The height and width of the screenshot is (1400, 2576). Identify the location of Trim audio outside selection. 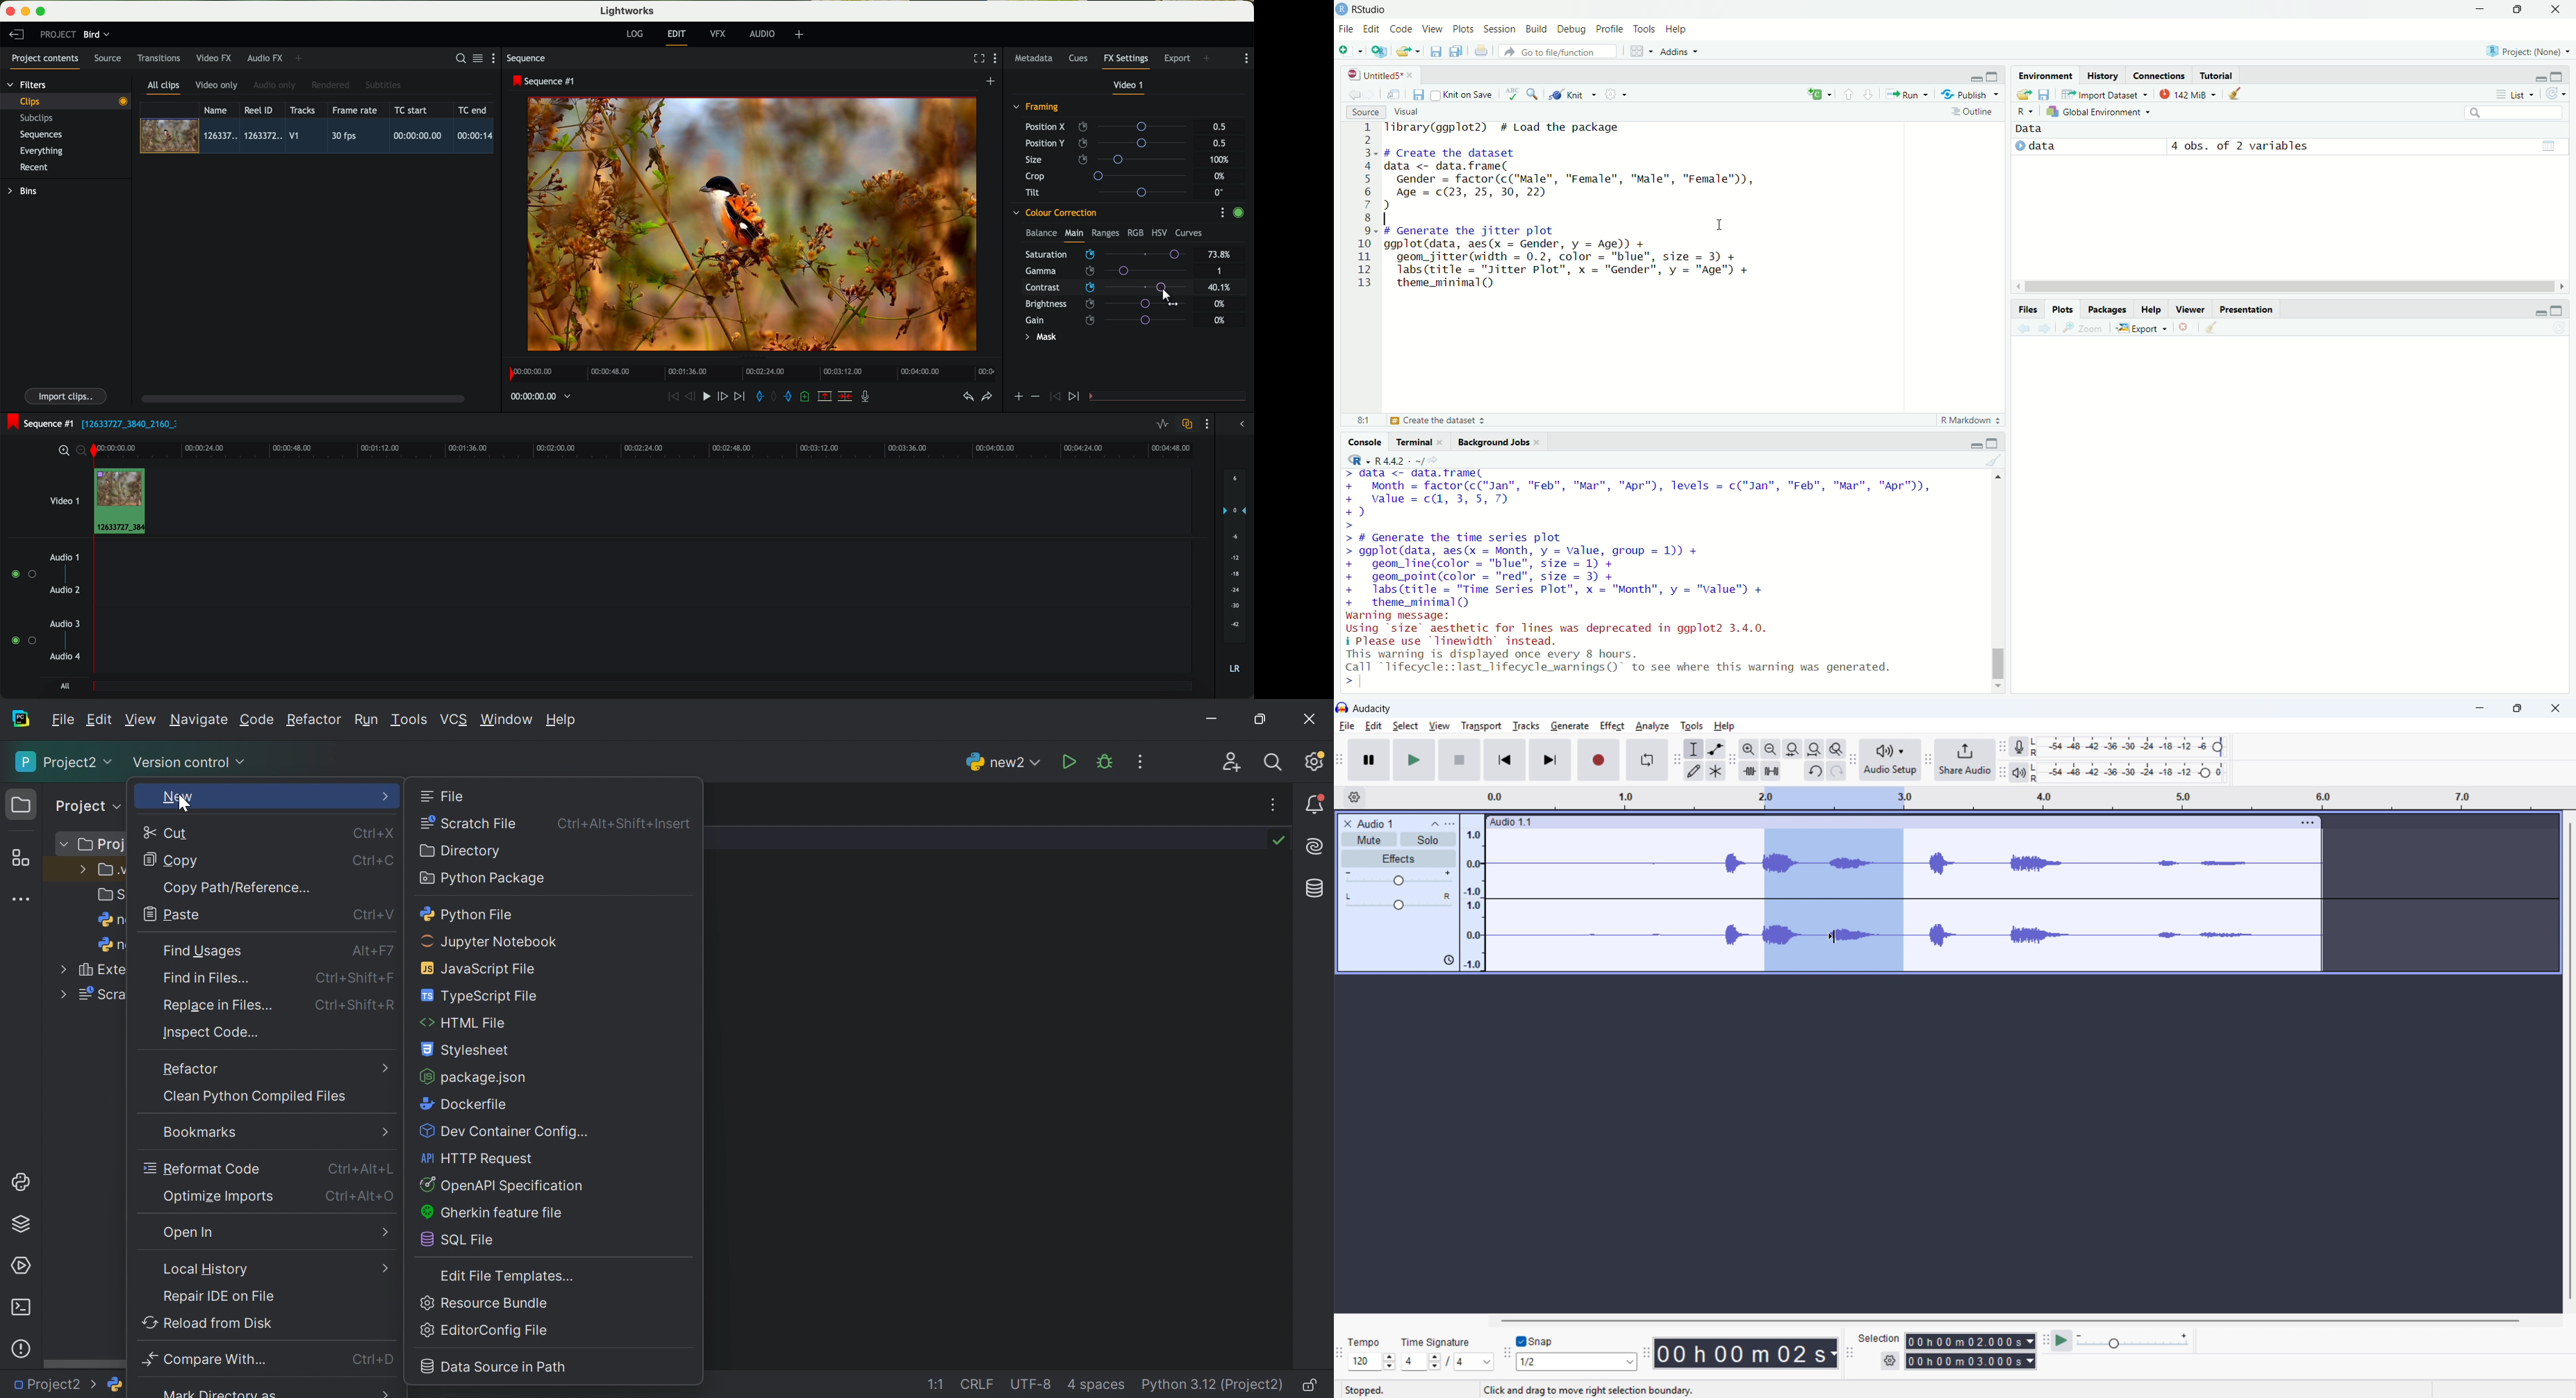
(1749, 771).